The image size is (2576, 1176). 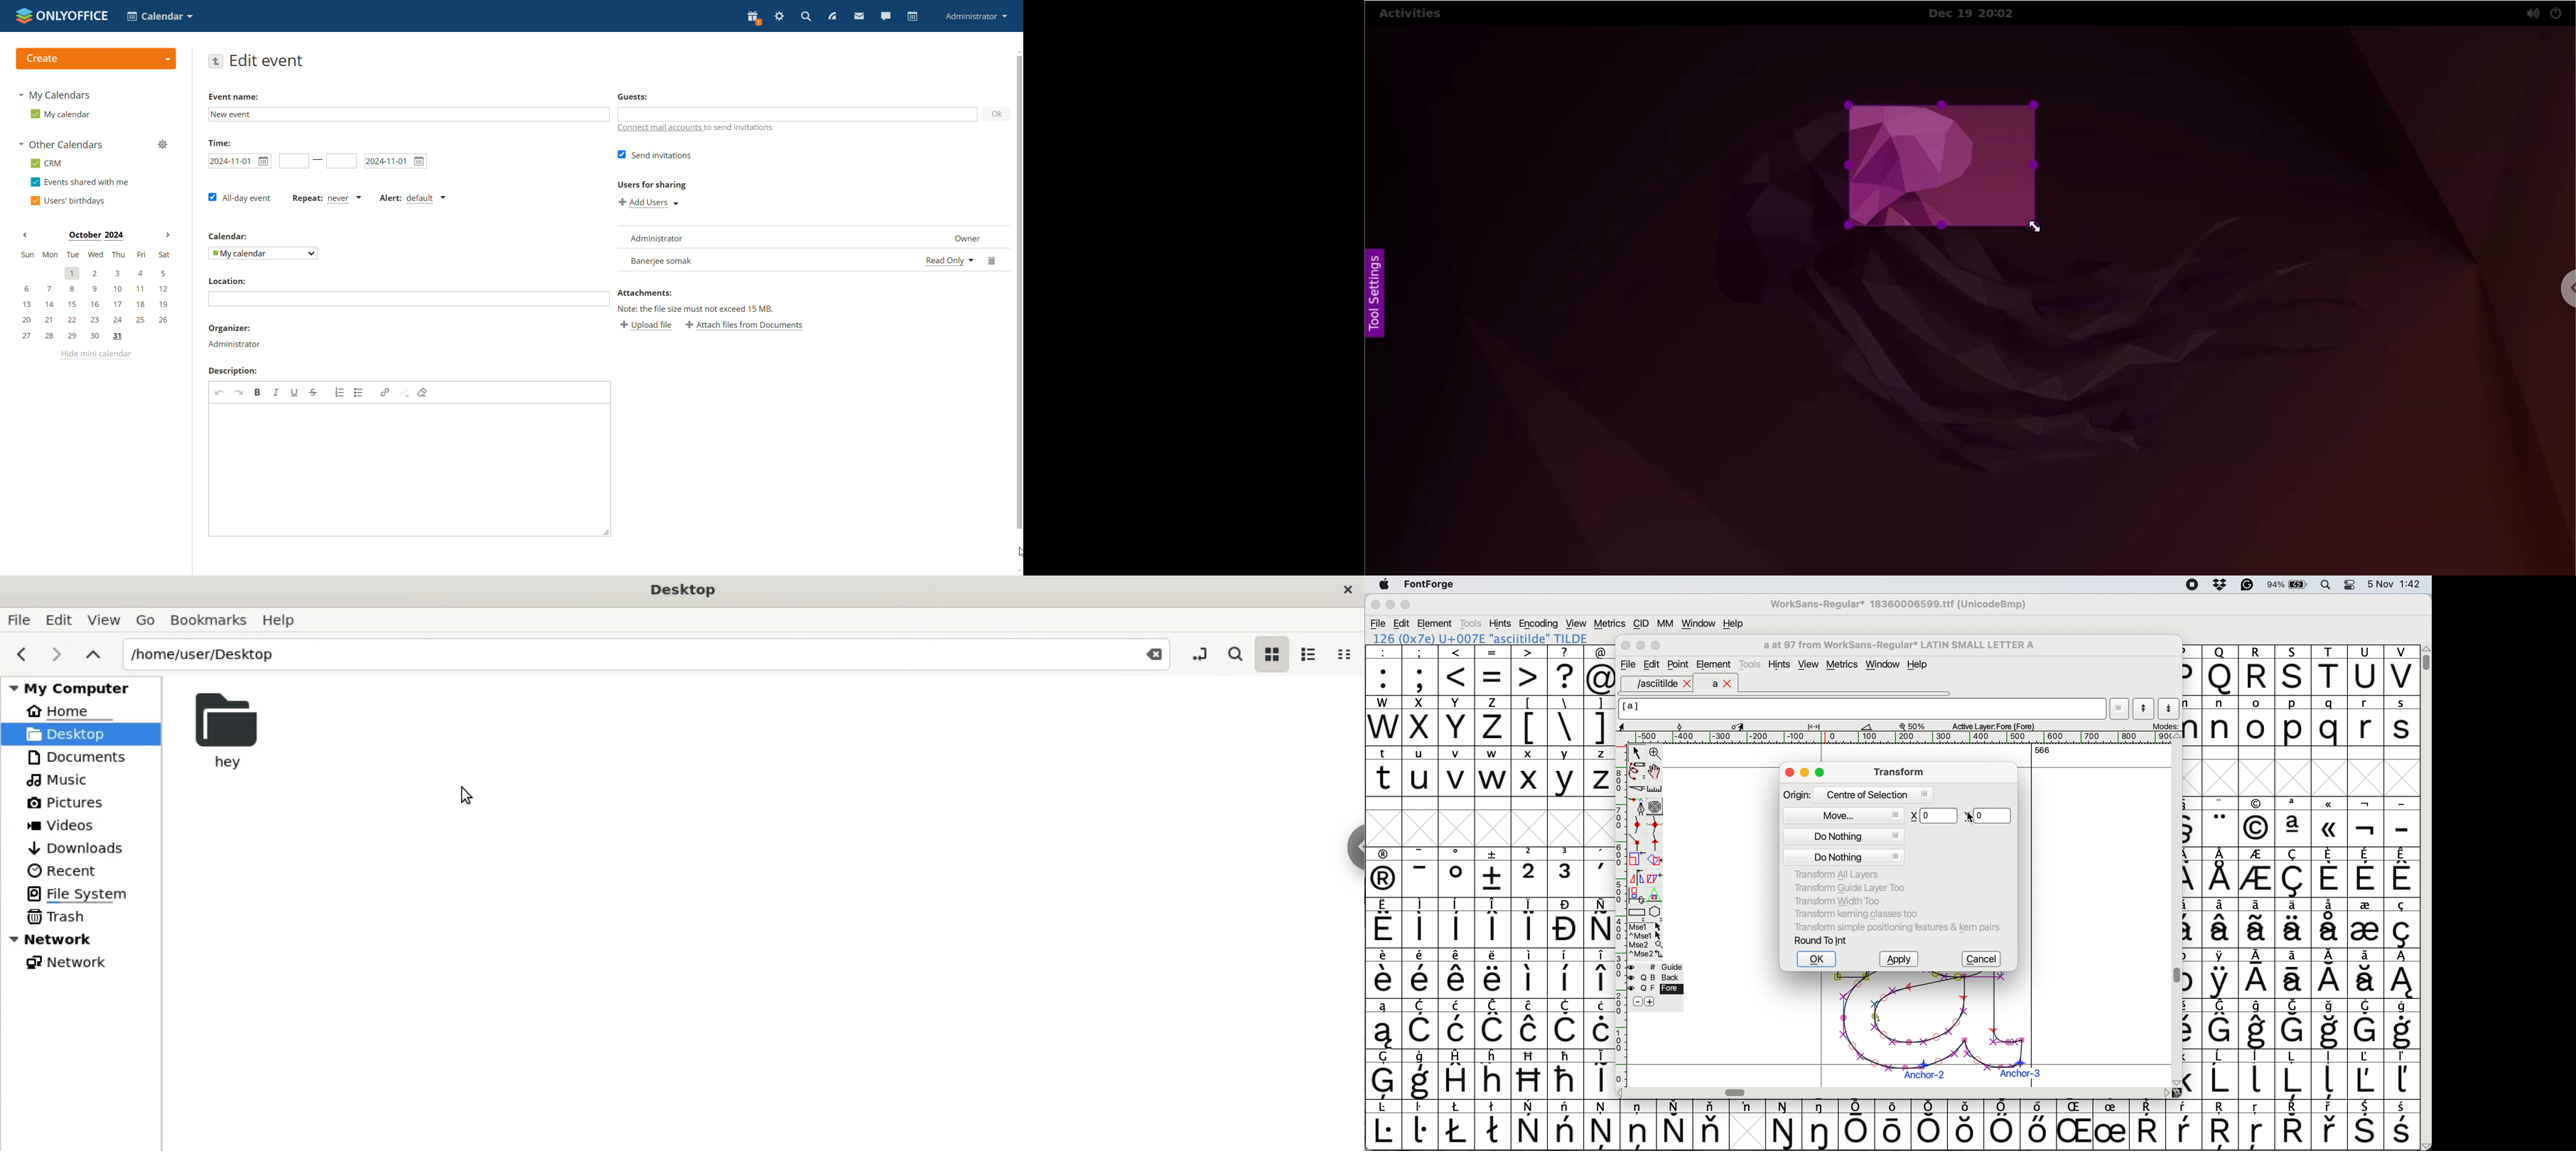 I want to click on hints, so click(x=1501, y=623).